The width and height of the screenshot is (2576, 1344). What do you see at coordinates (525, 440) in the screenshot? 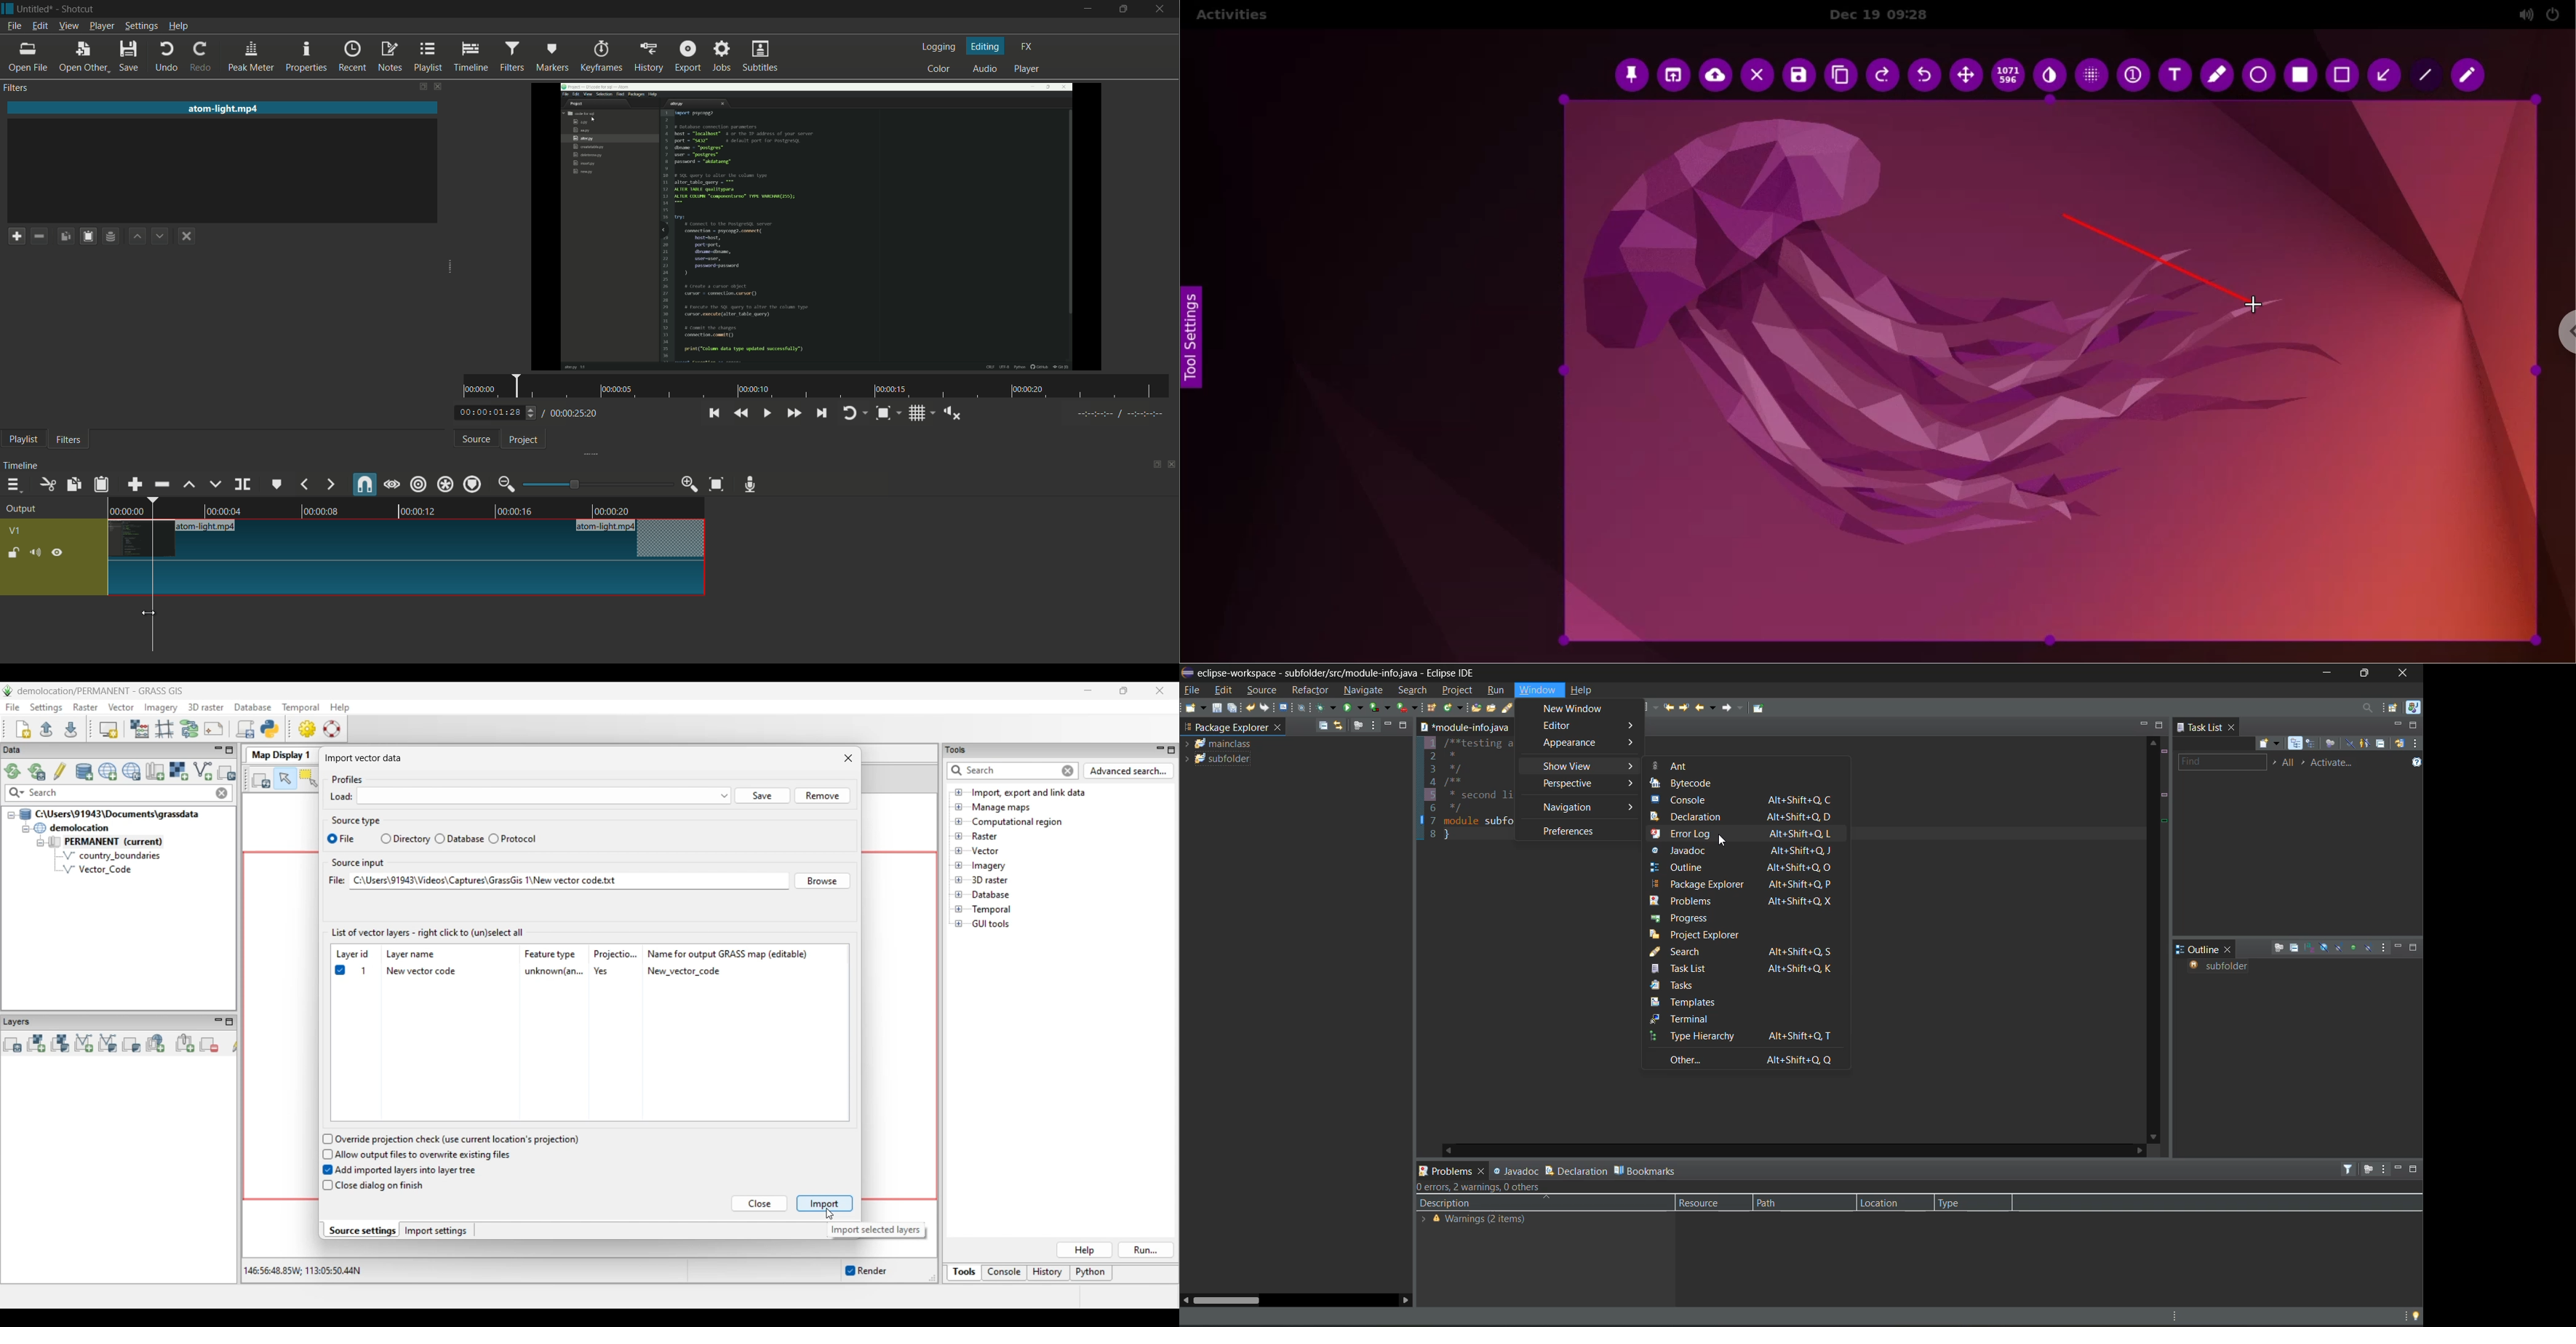
I see `project` at bounding box center [525, 440].